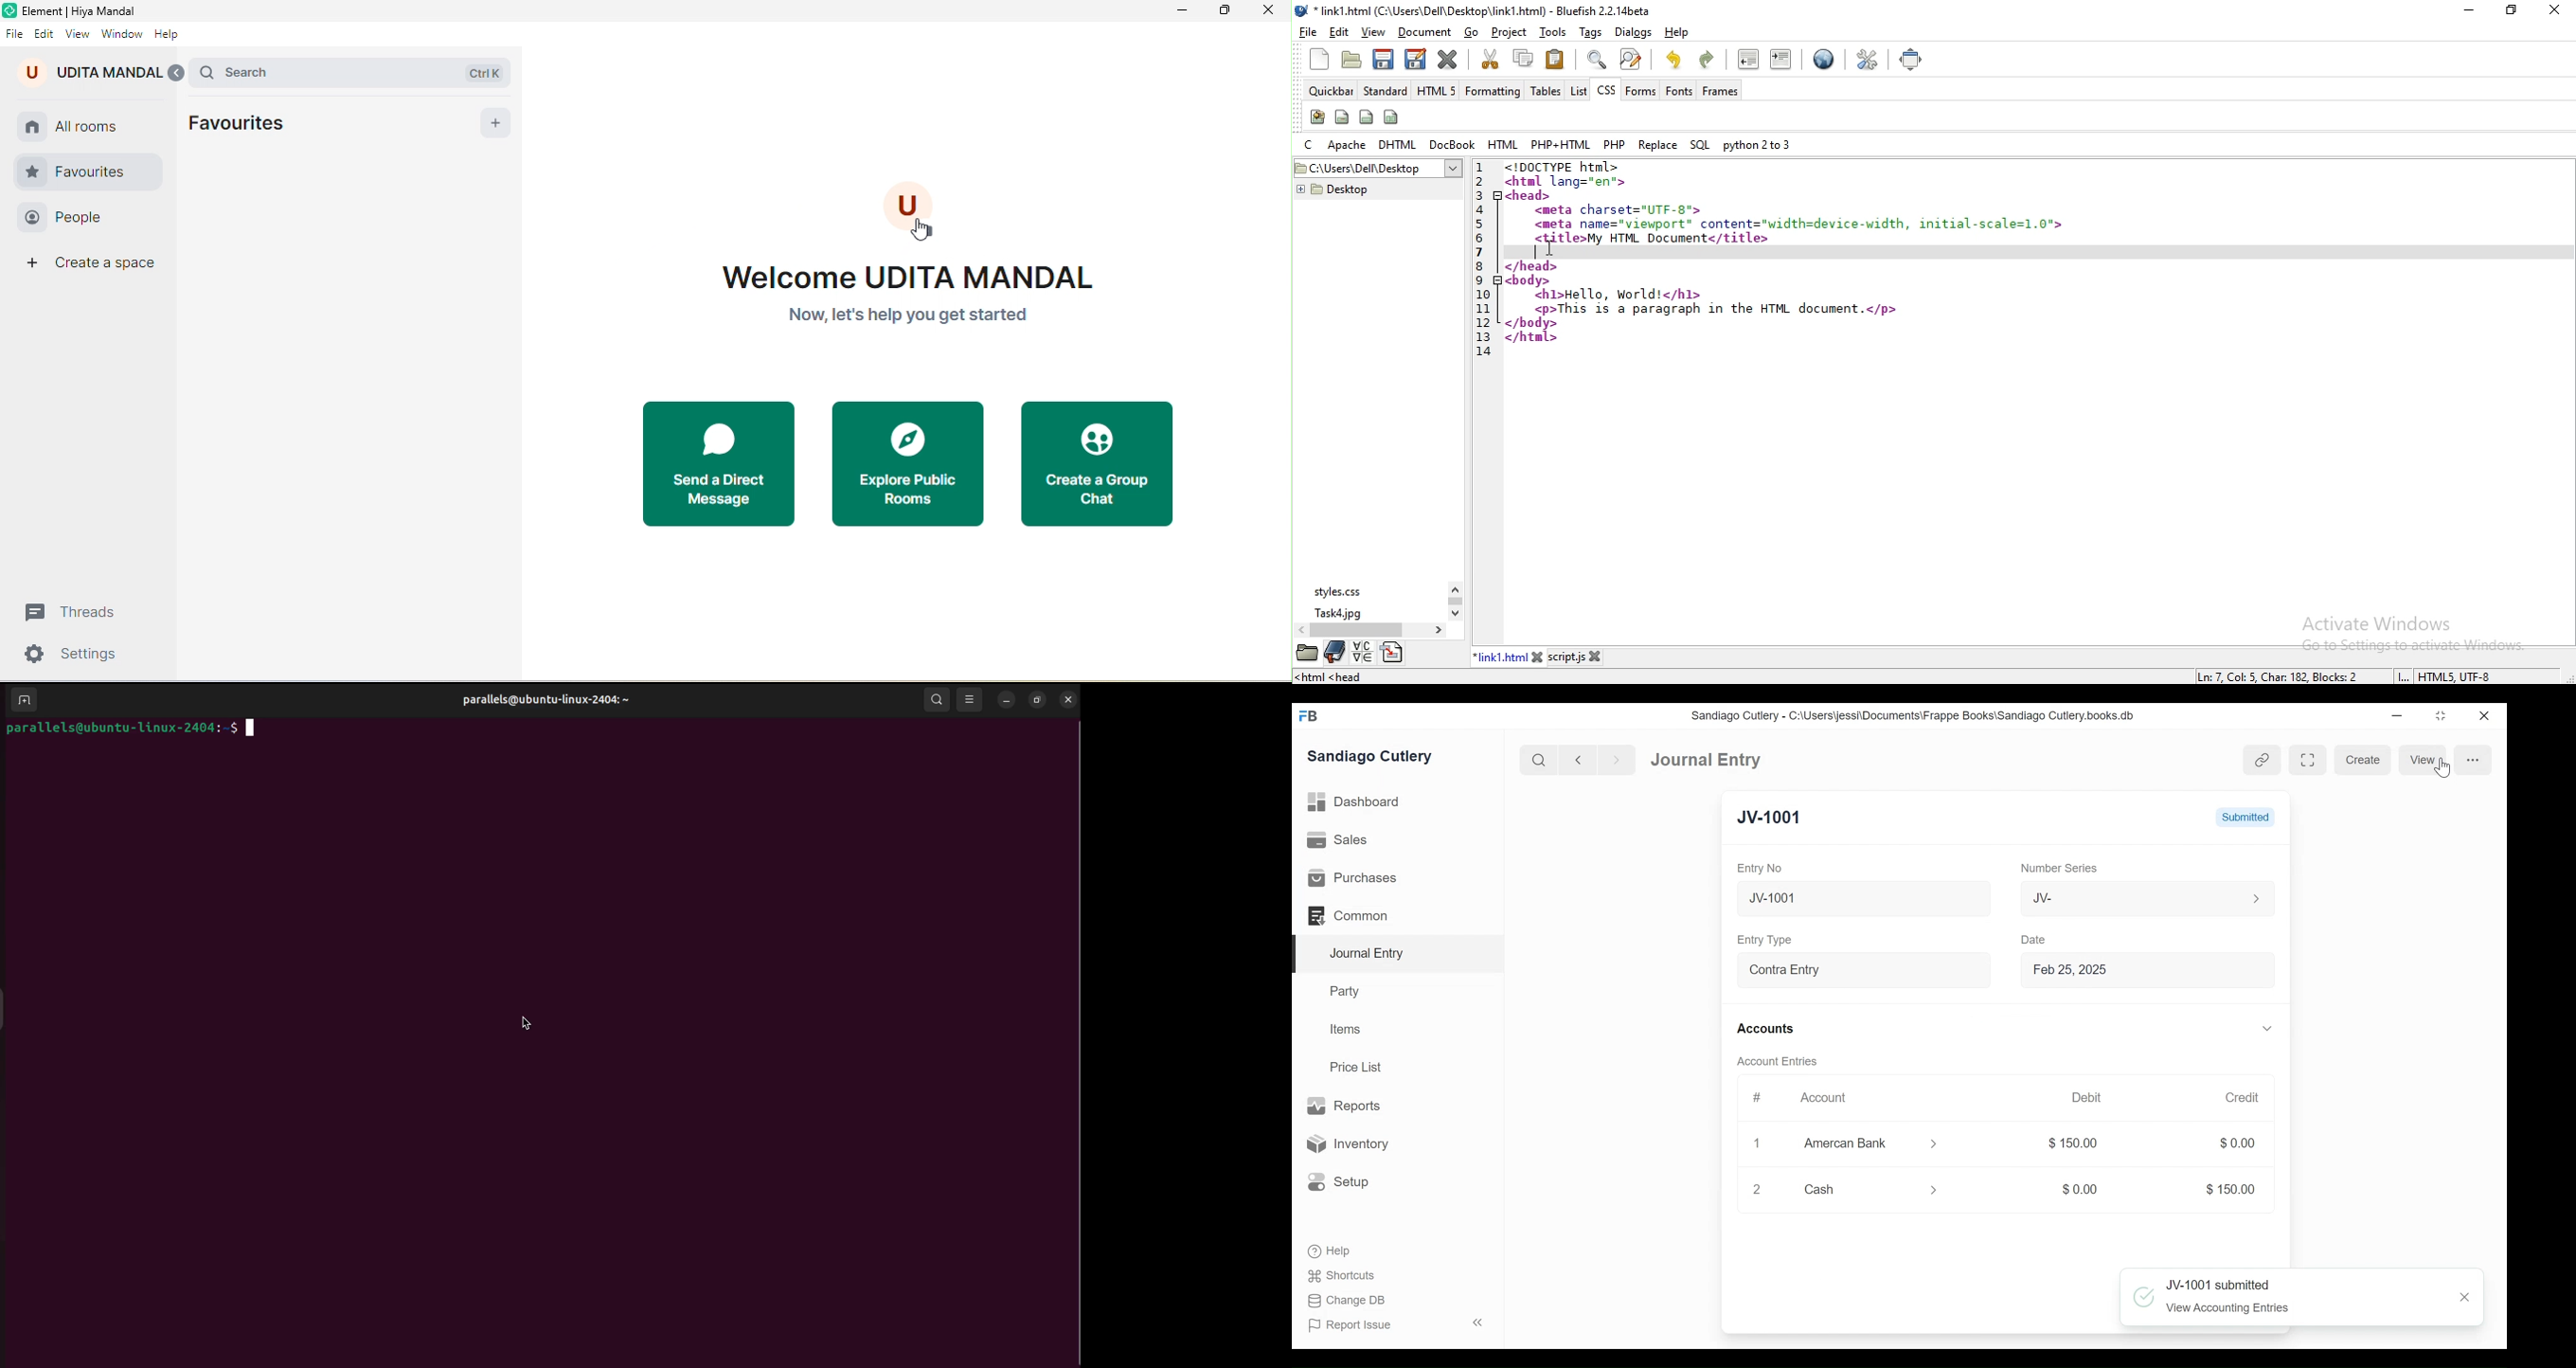 The image size is (2576, 1372). I want to click on redo, so click(1707, 60).